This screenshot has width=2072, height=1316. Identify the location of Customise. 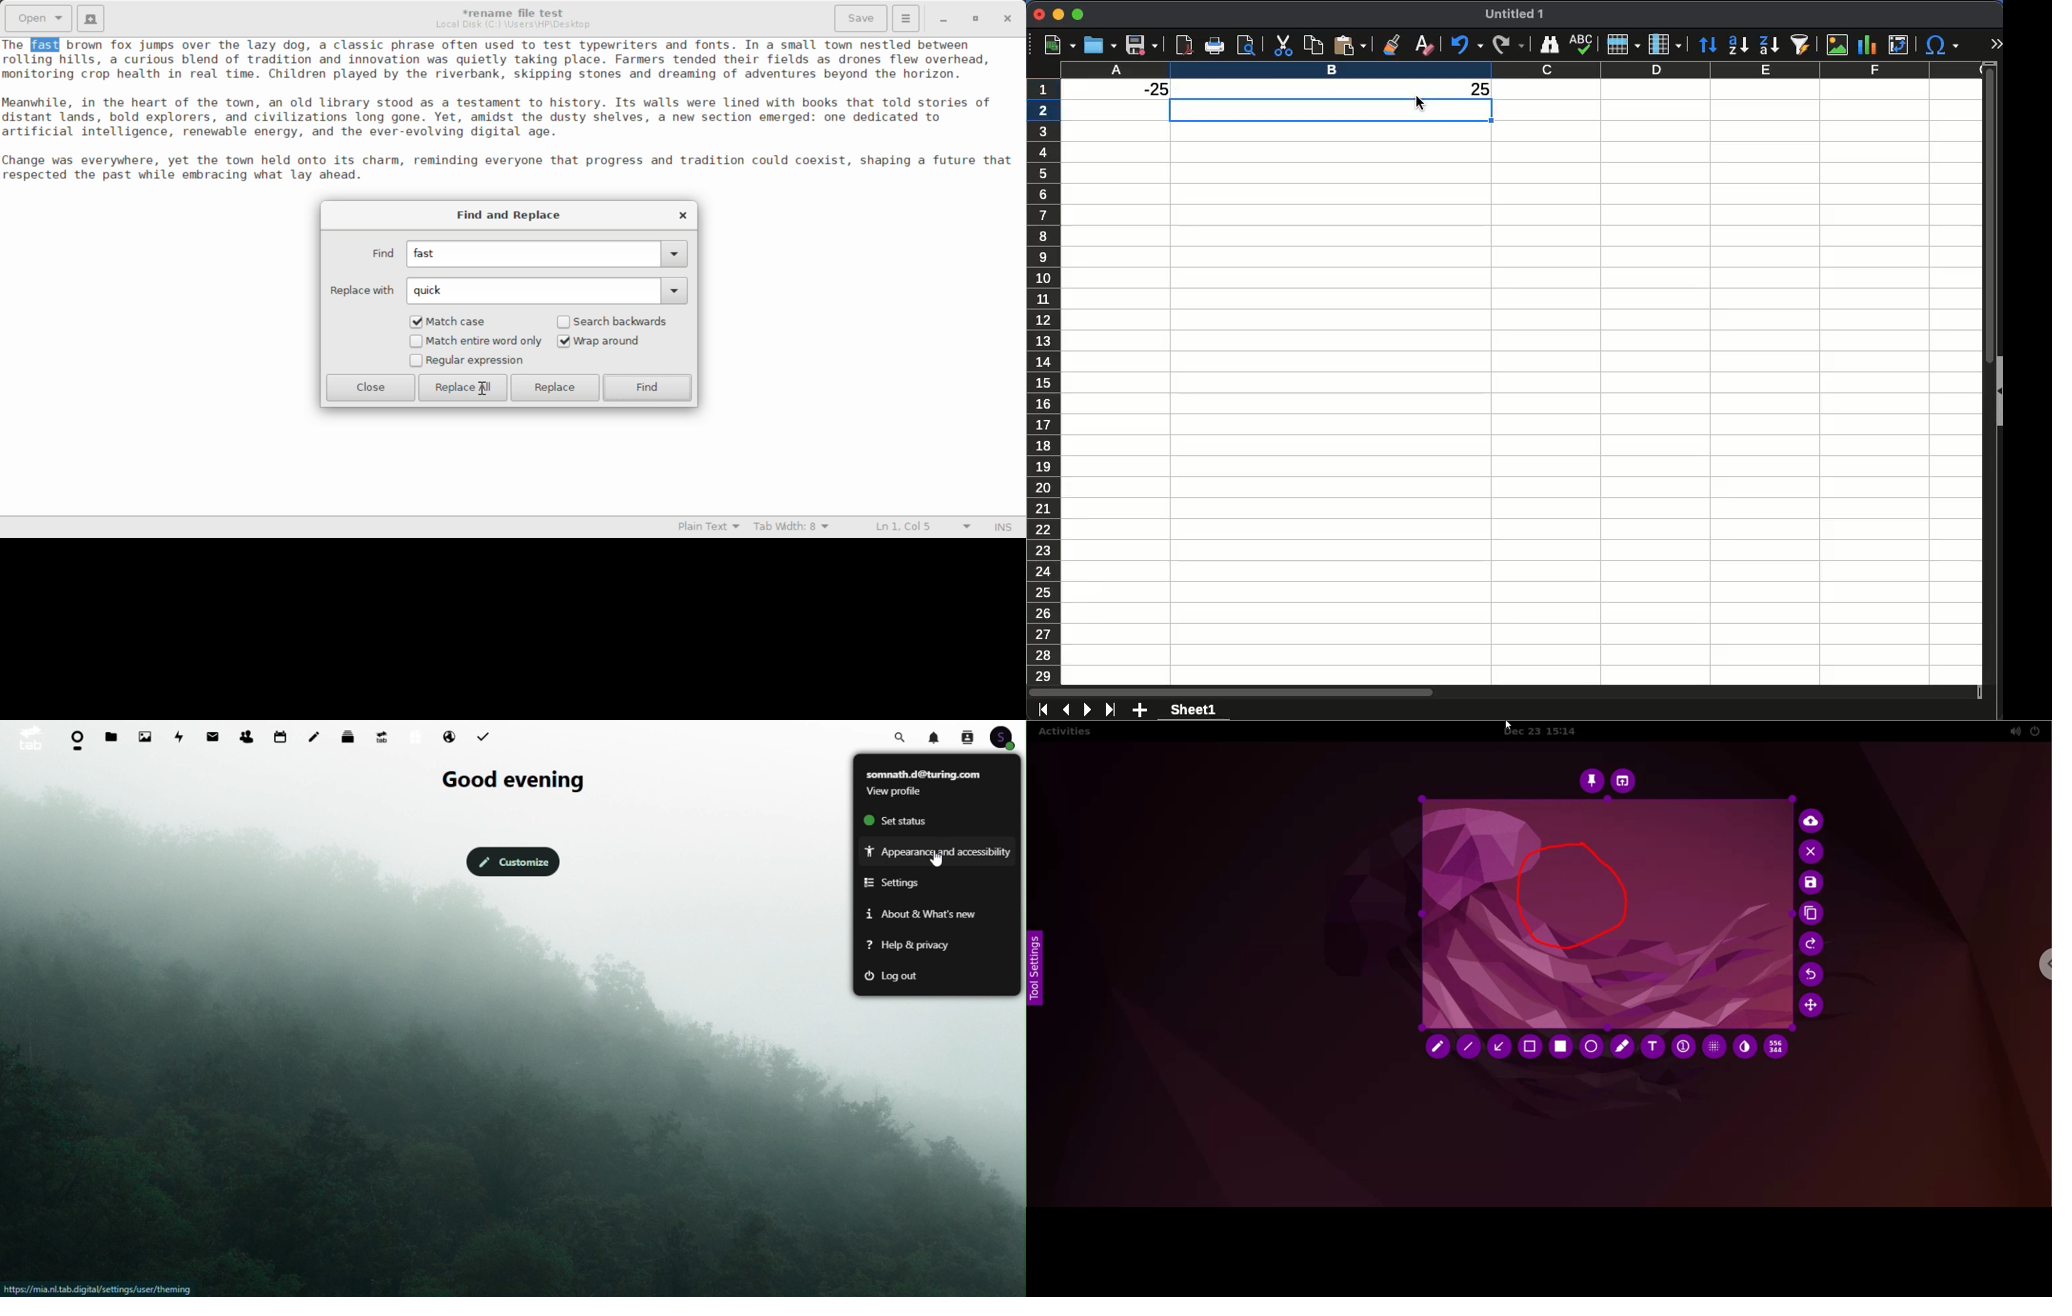
(511, 860).